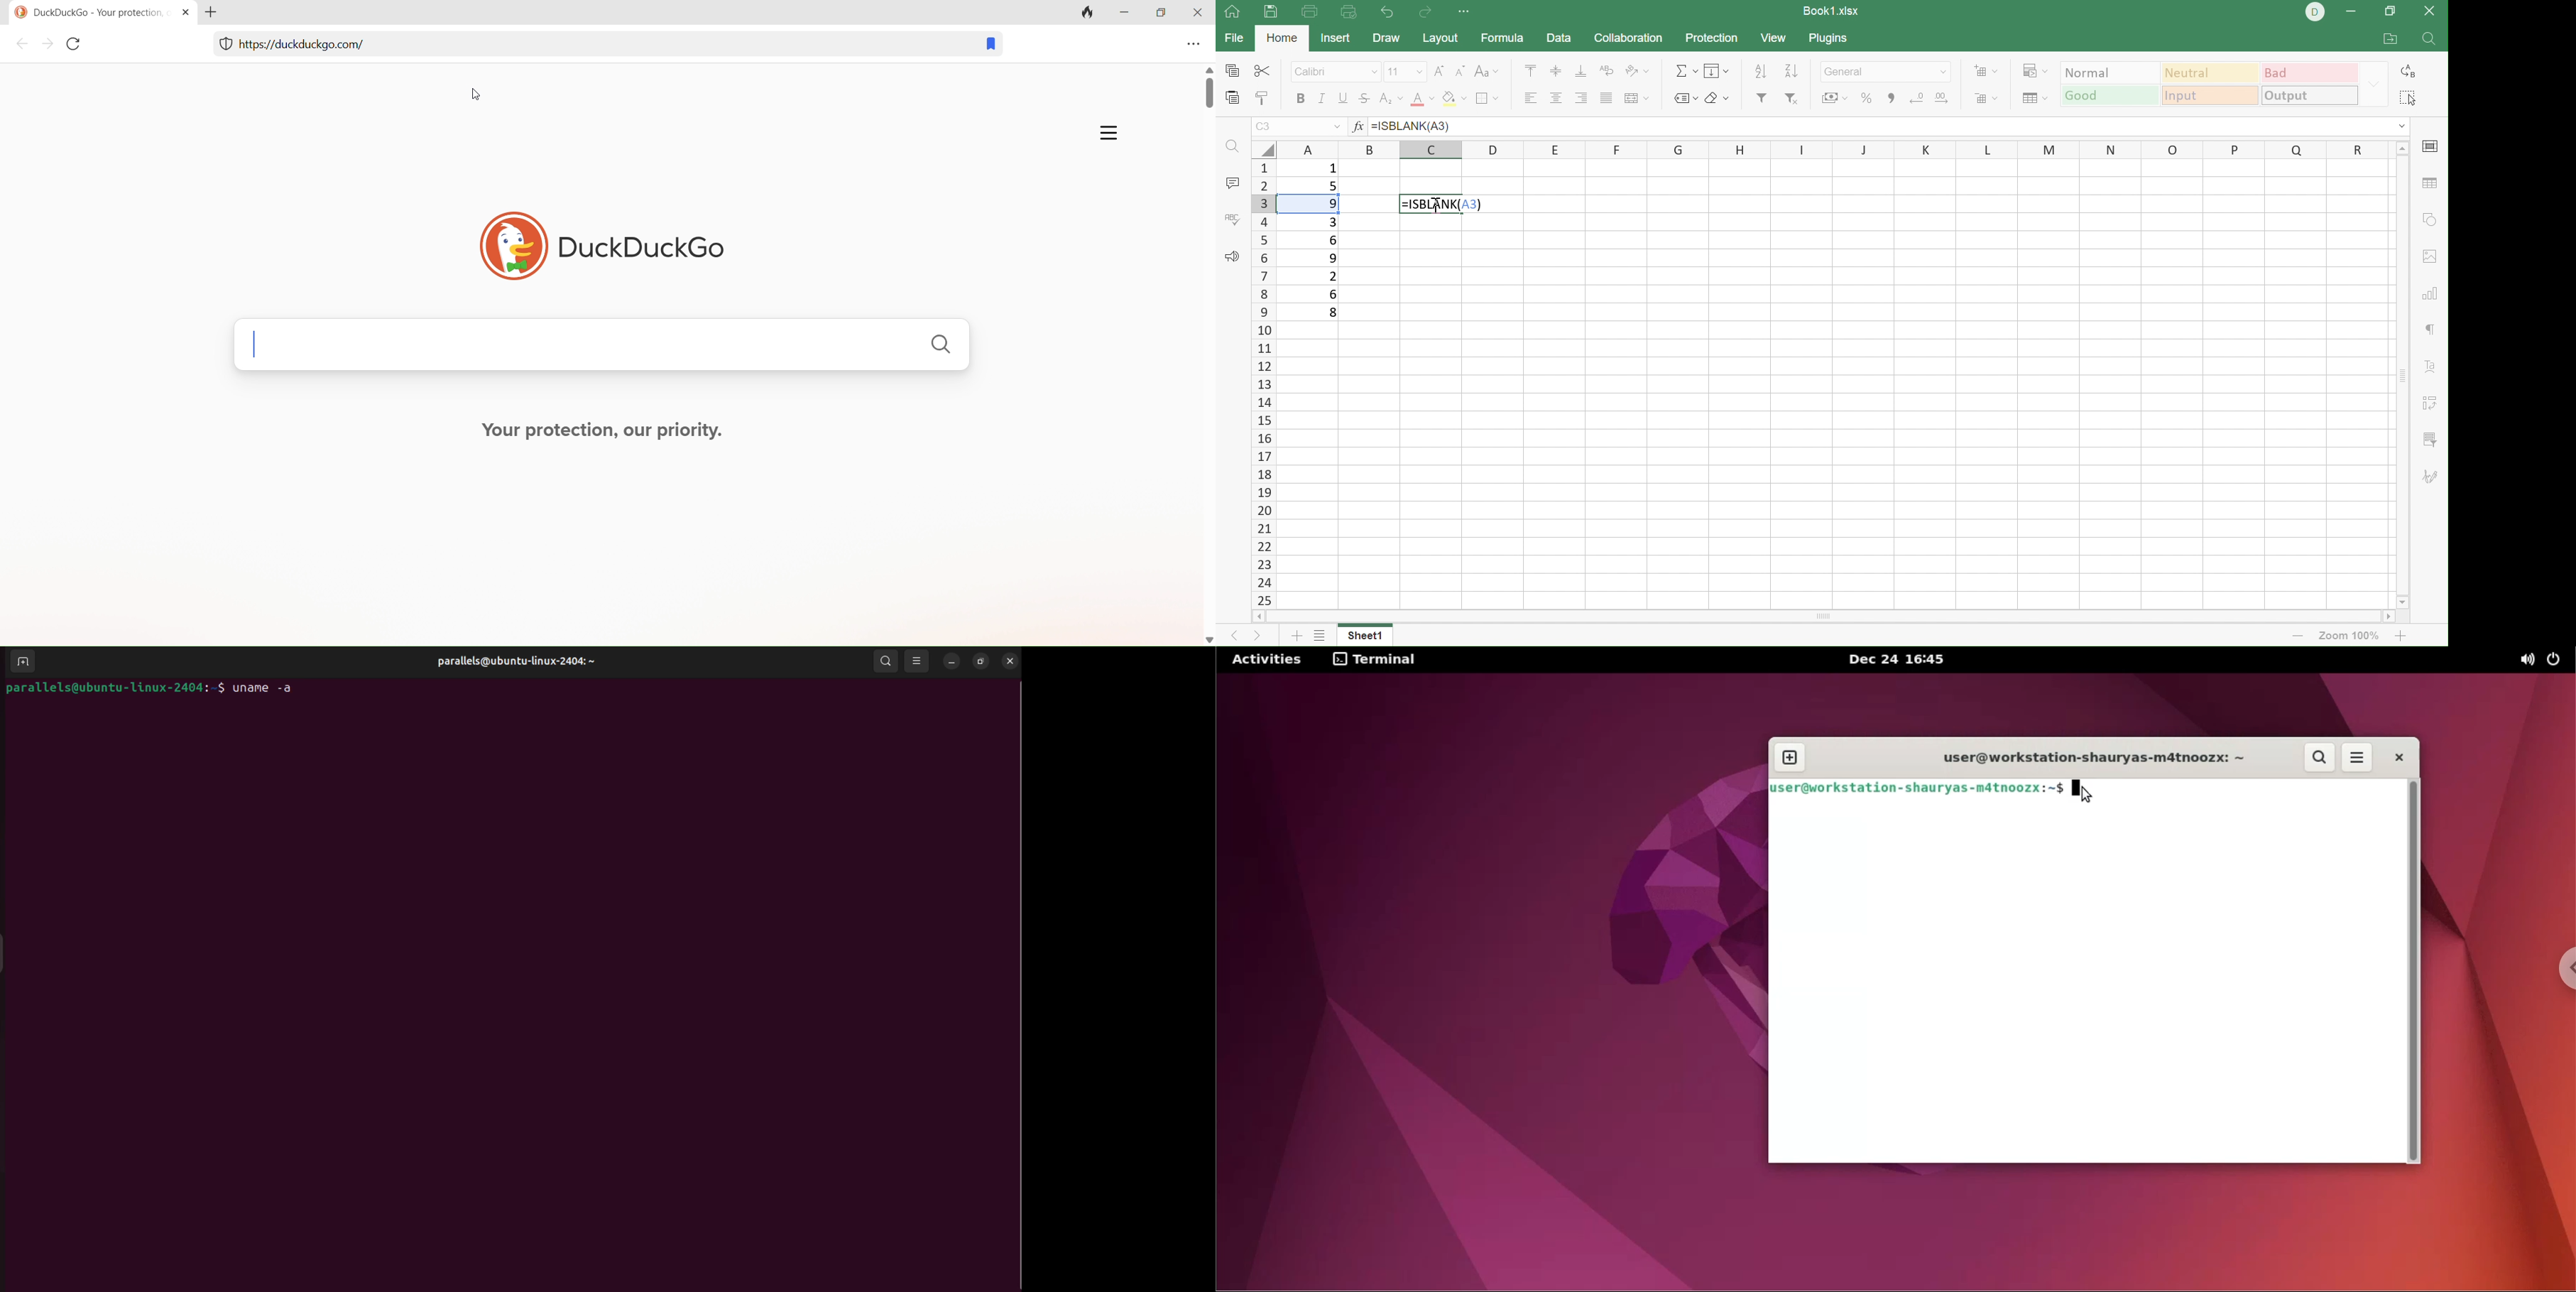 This screenshot has width=2576, height=1316. I want to click on Align middle, so click(1555, 70).